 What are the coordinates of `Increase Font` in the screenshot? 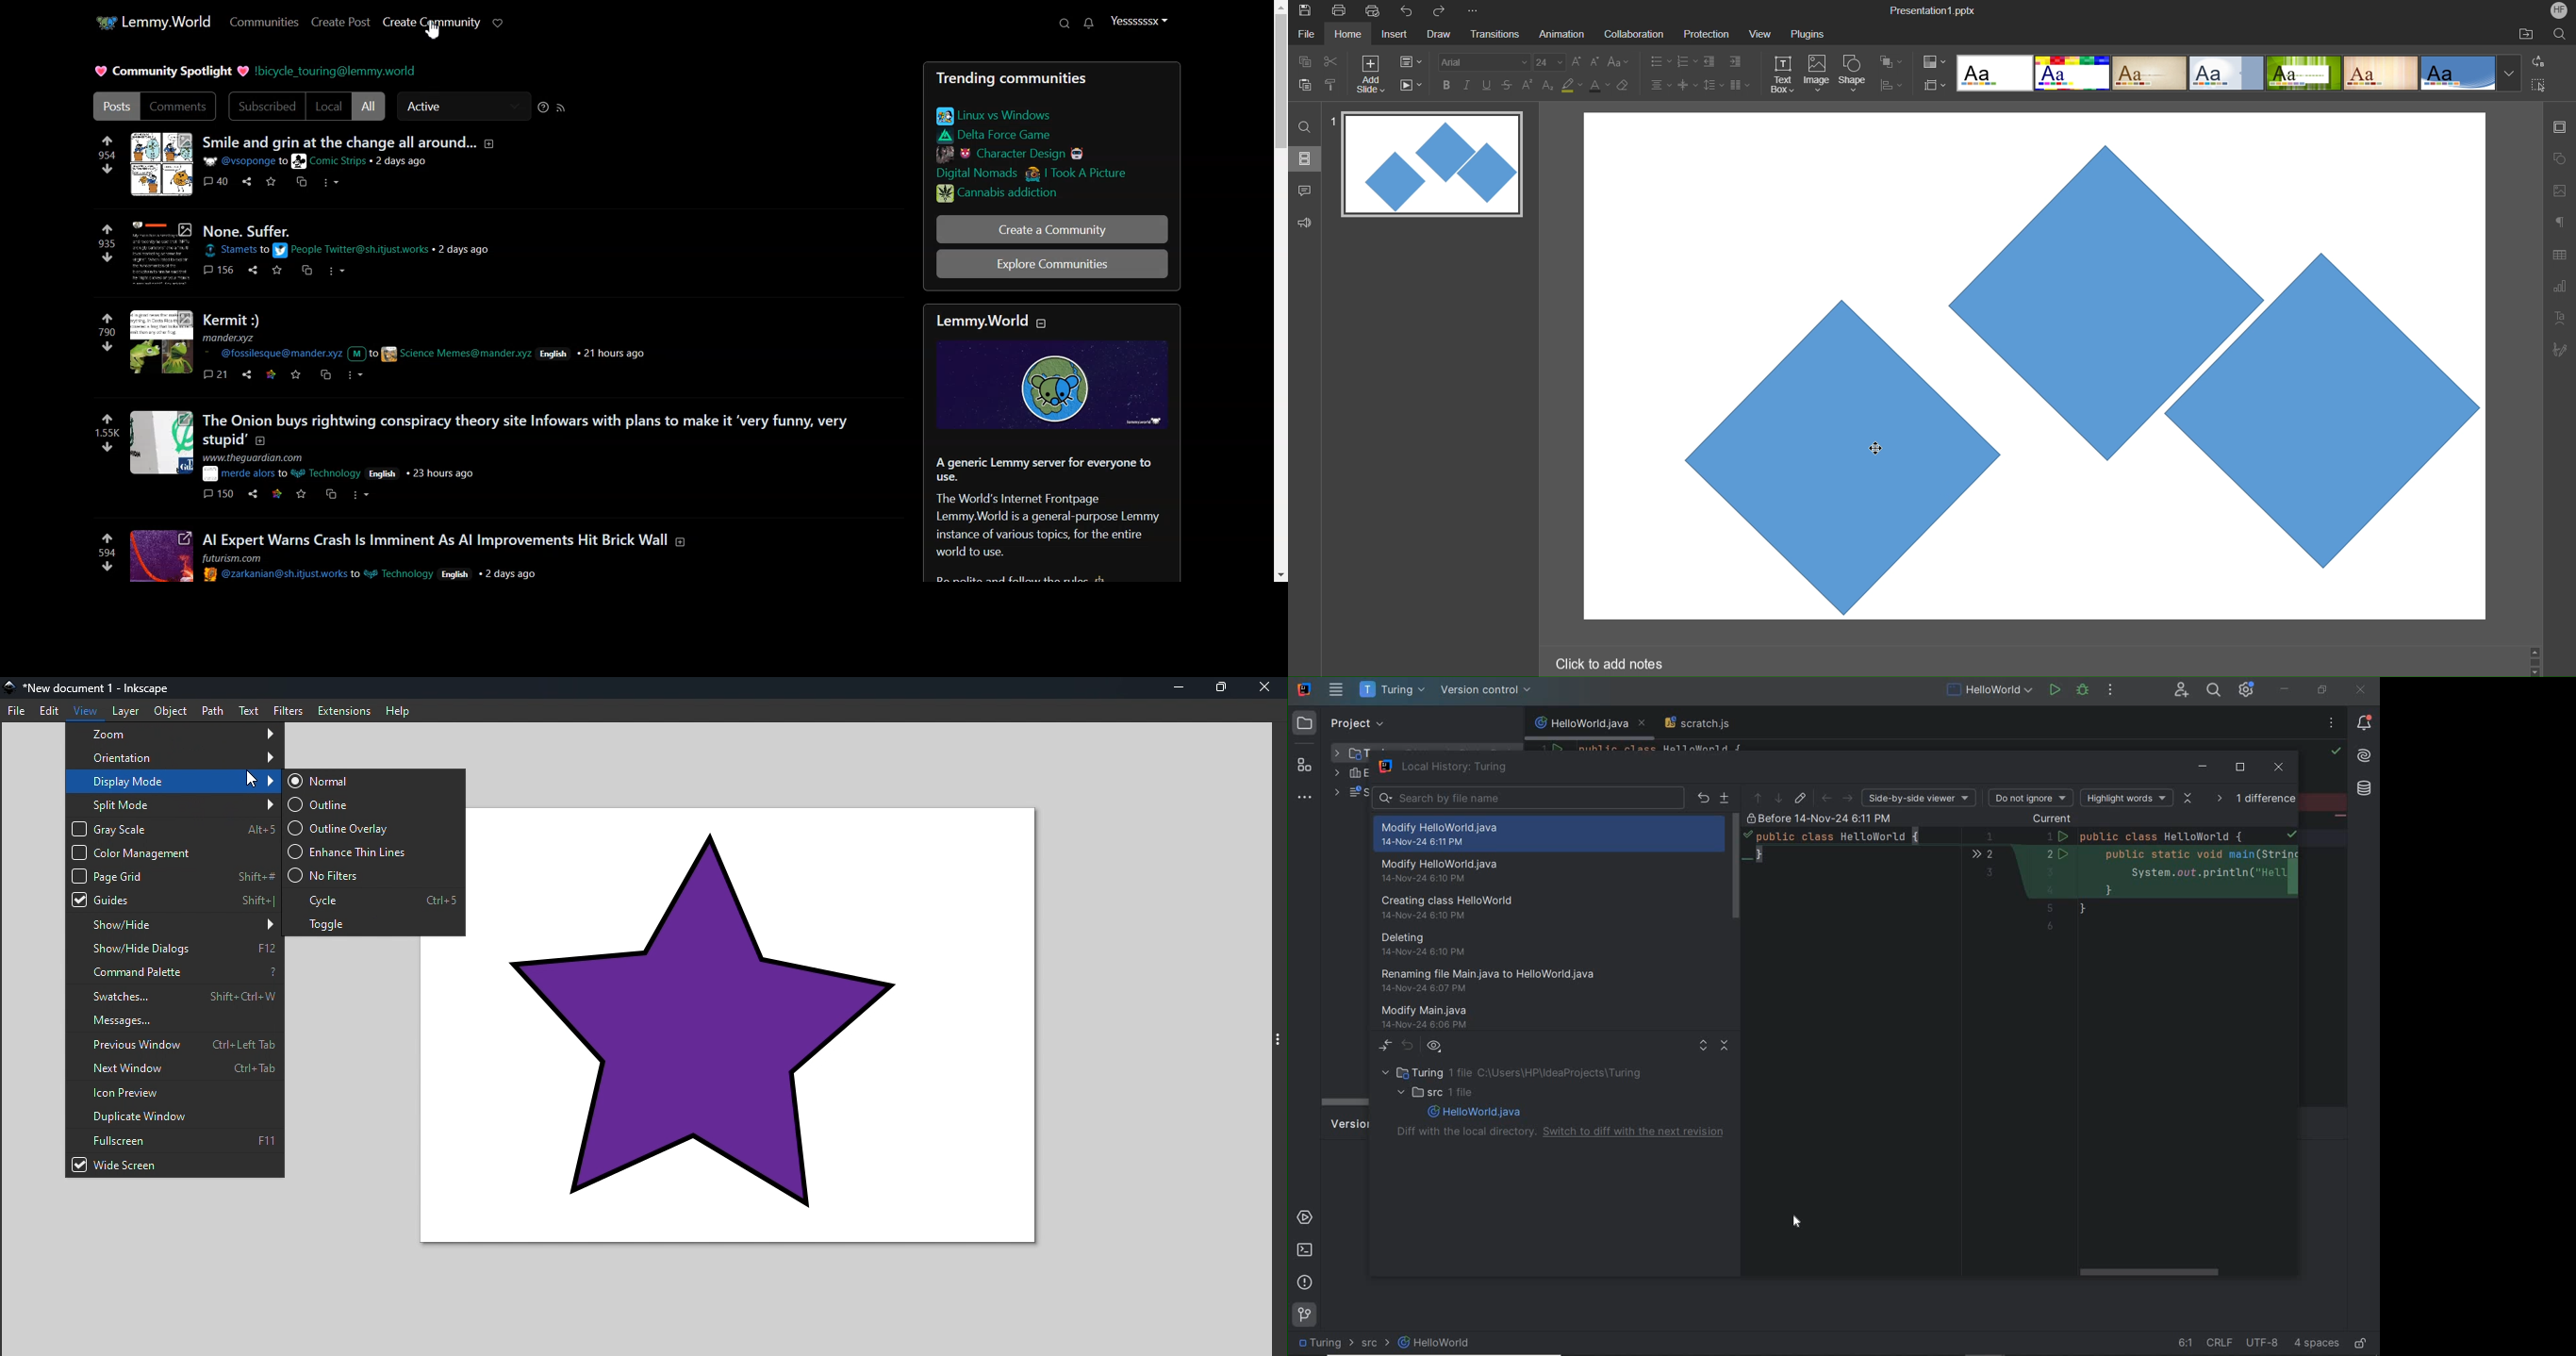 It's located at (1577, 62).